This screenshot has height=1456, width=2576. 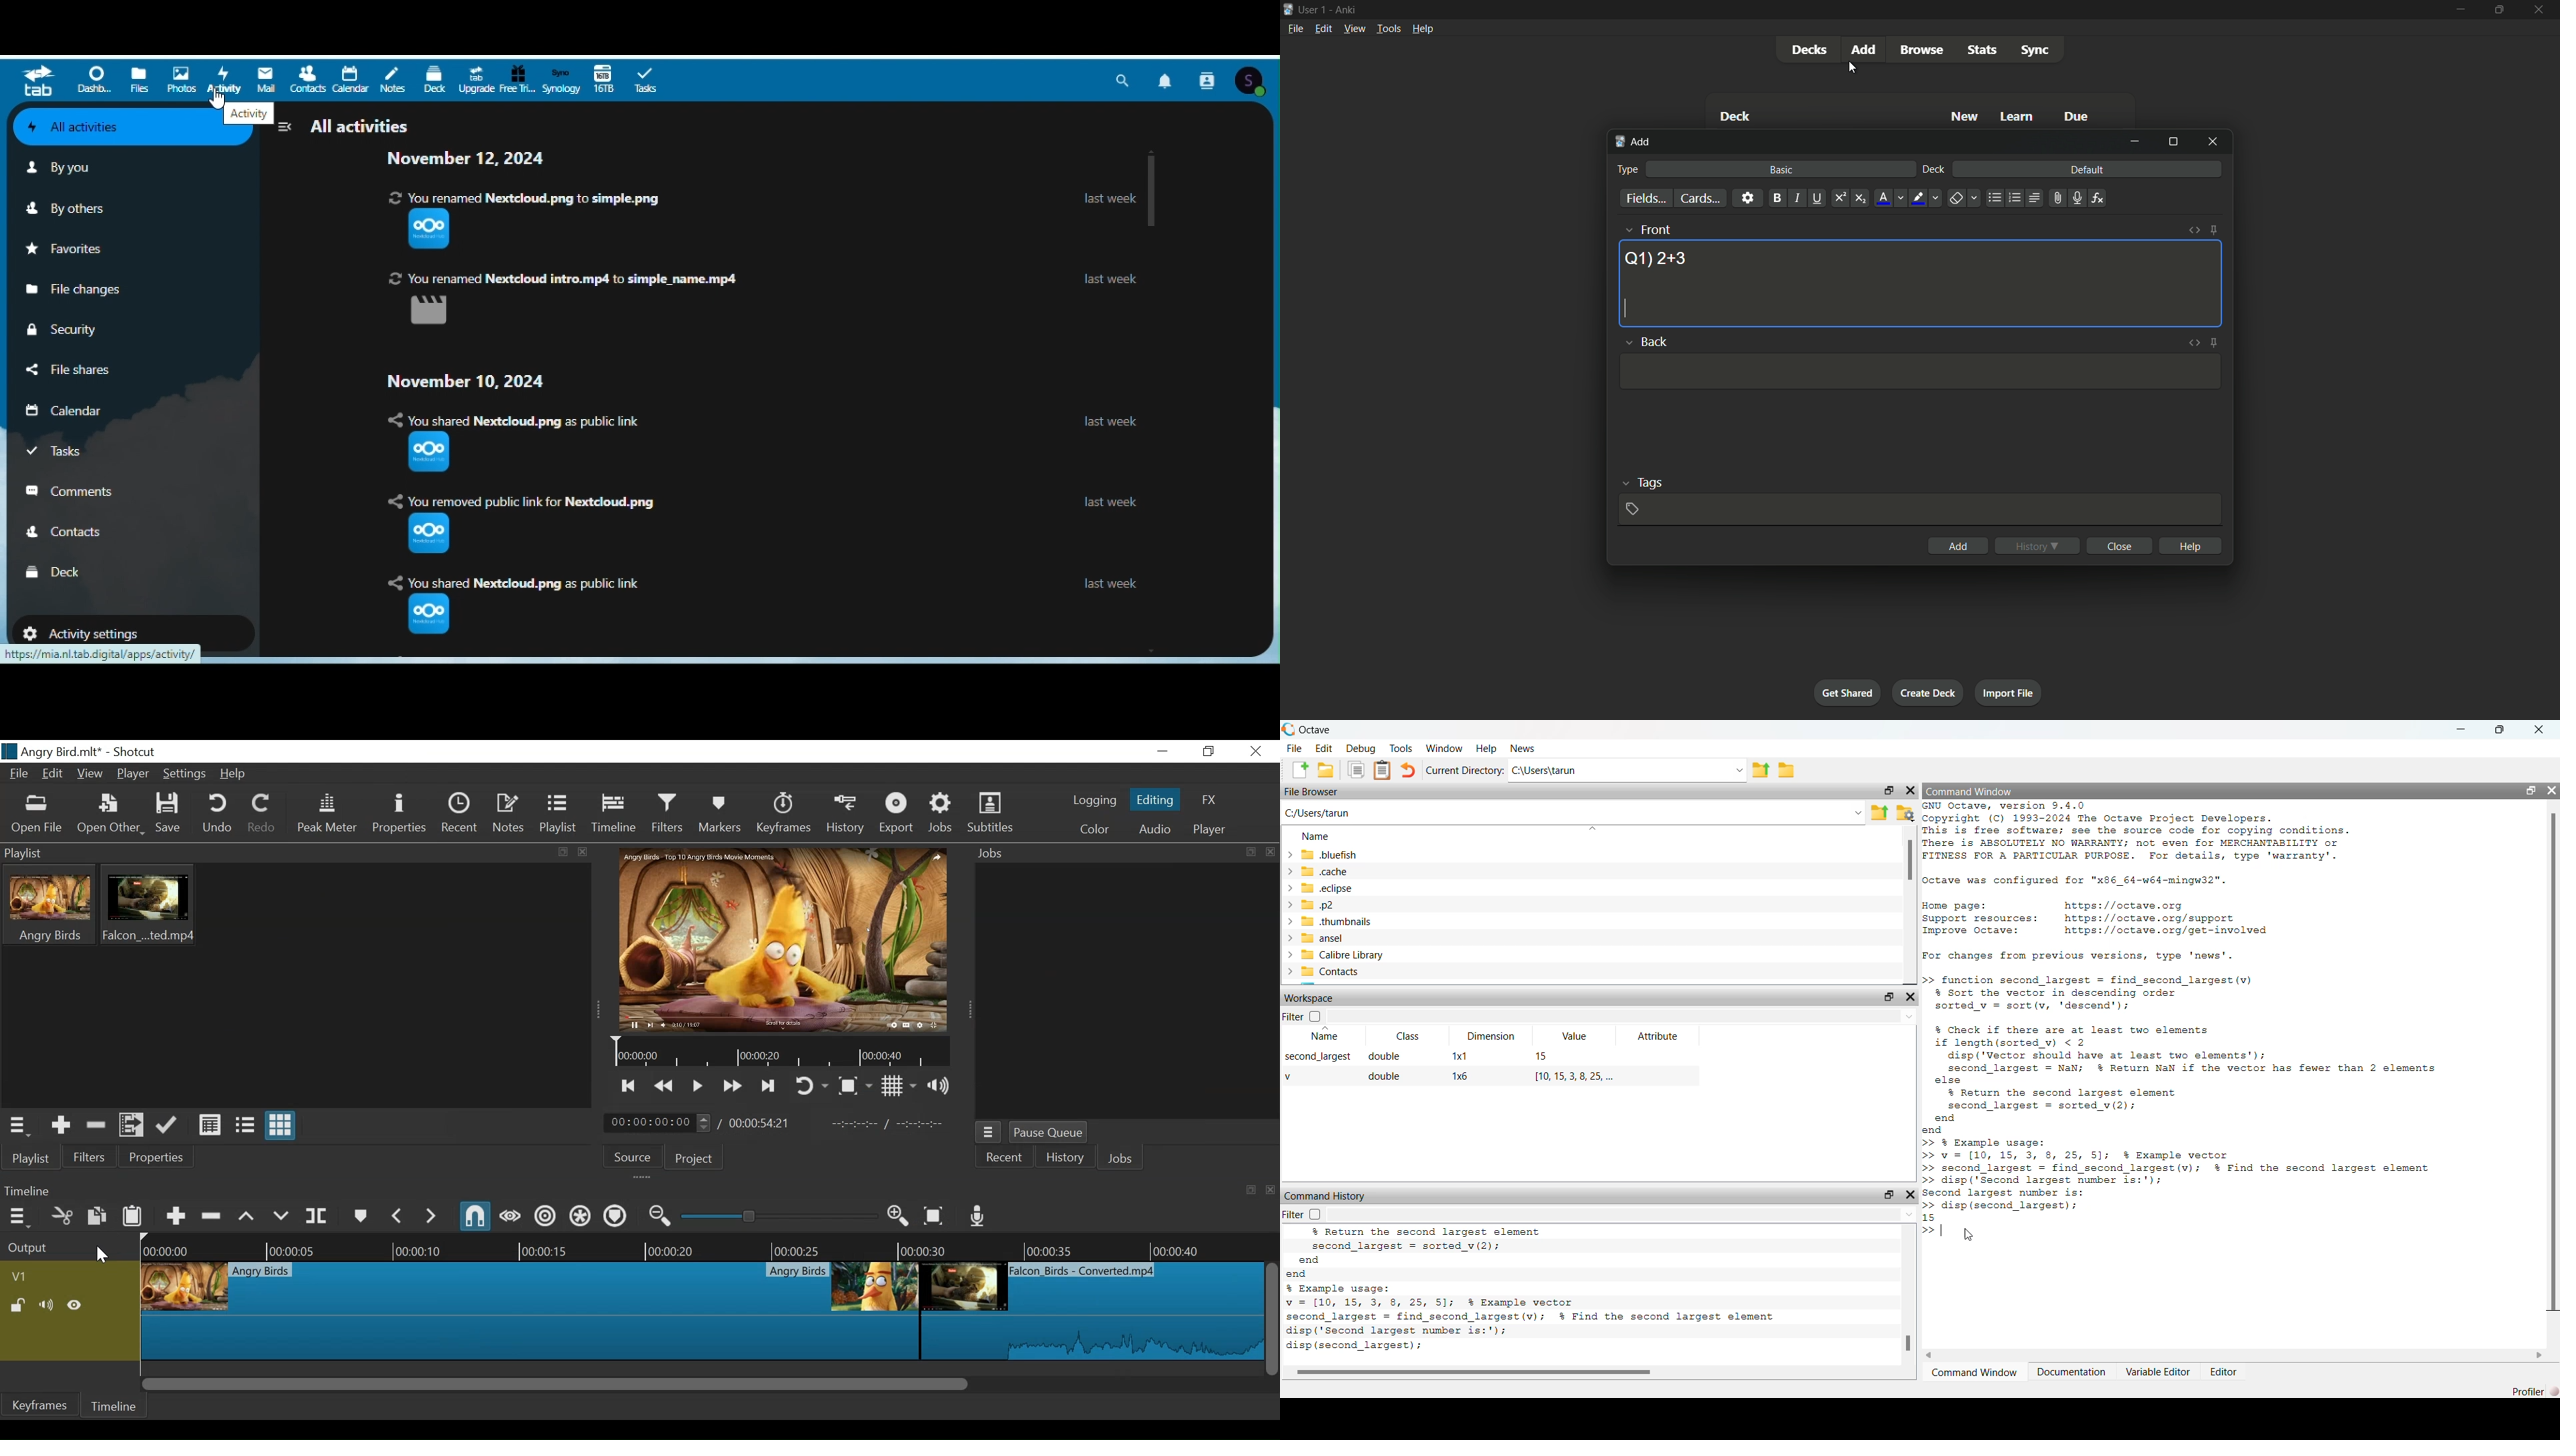 I want to click on Source, so click(x=631, y=1158).